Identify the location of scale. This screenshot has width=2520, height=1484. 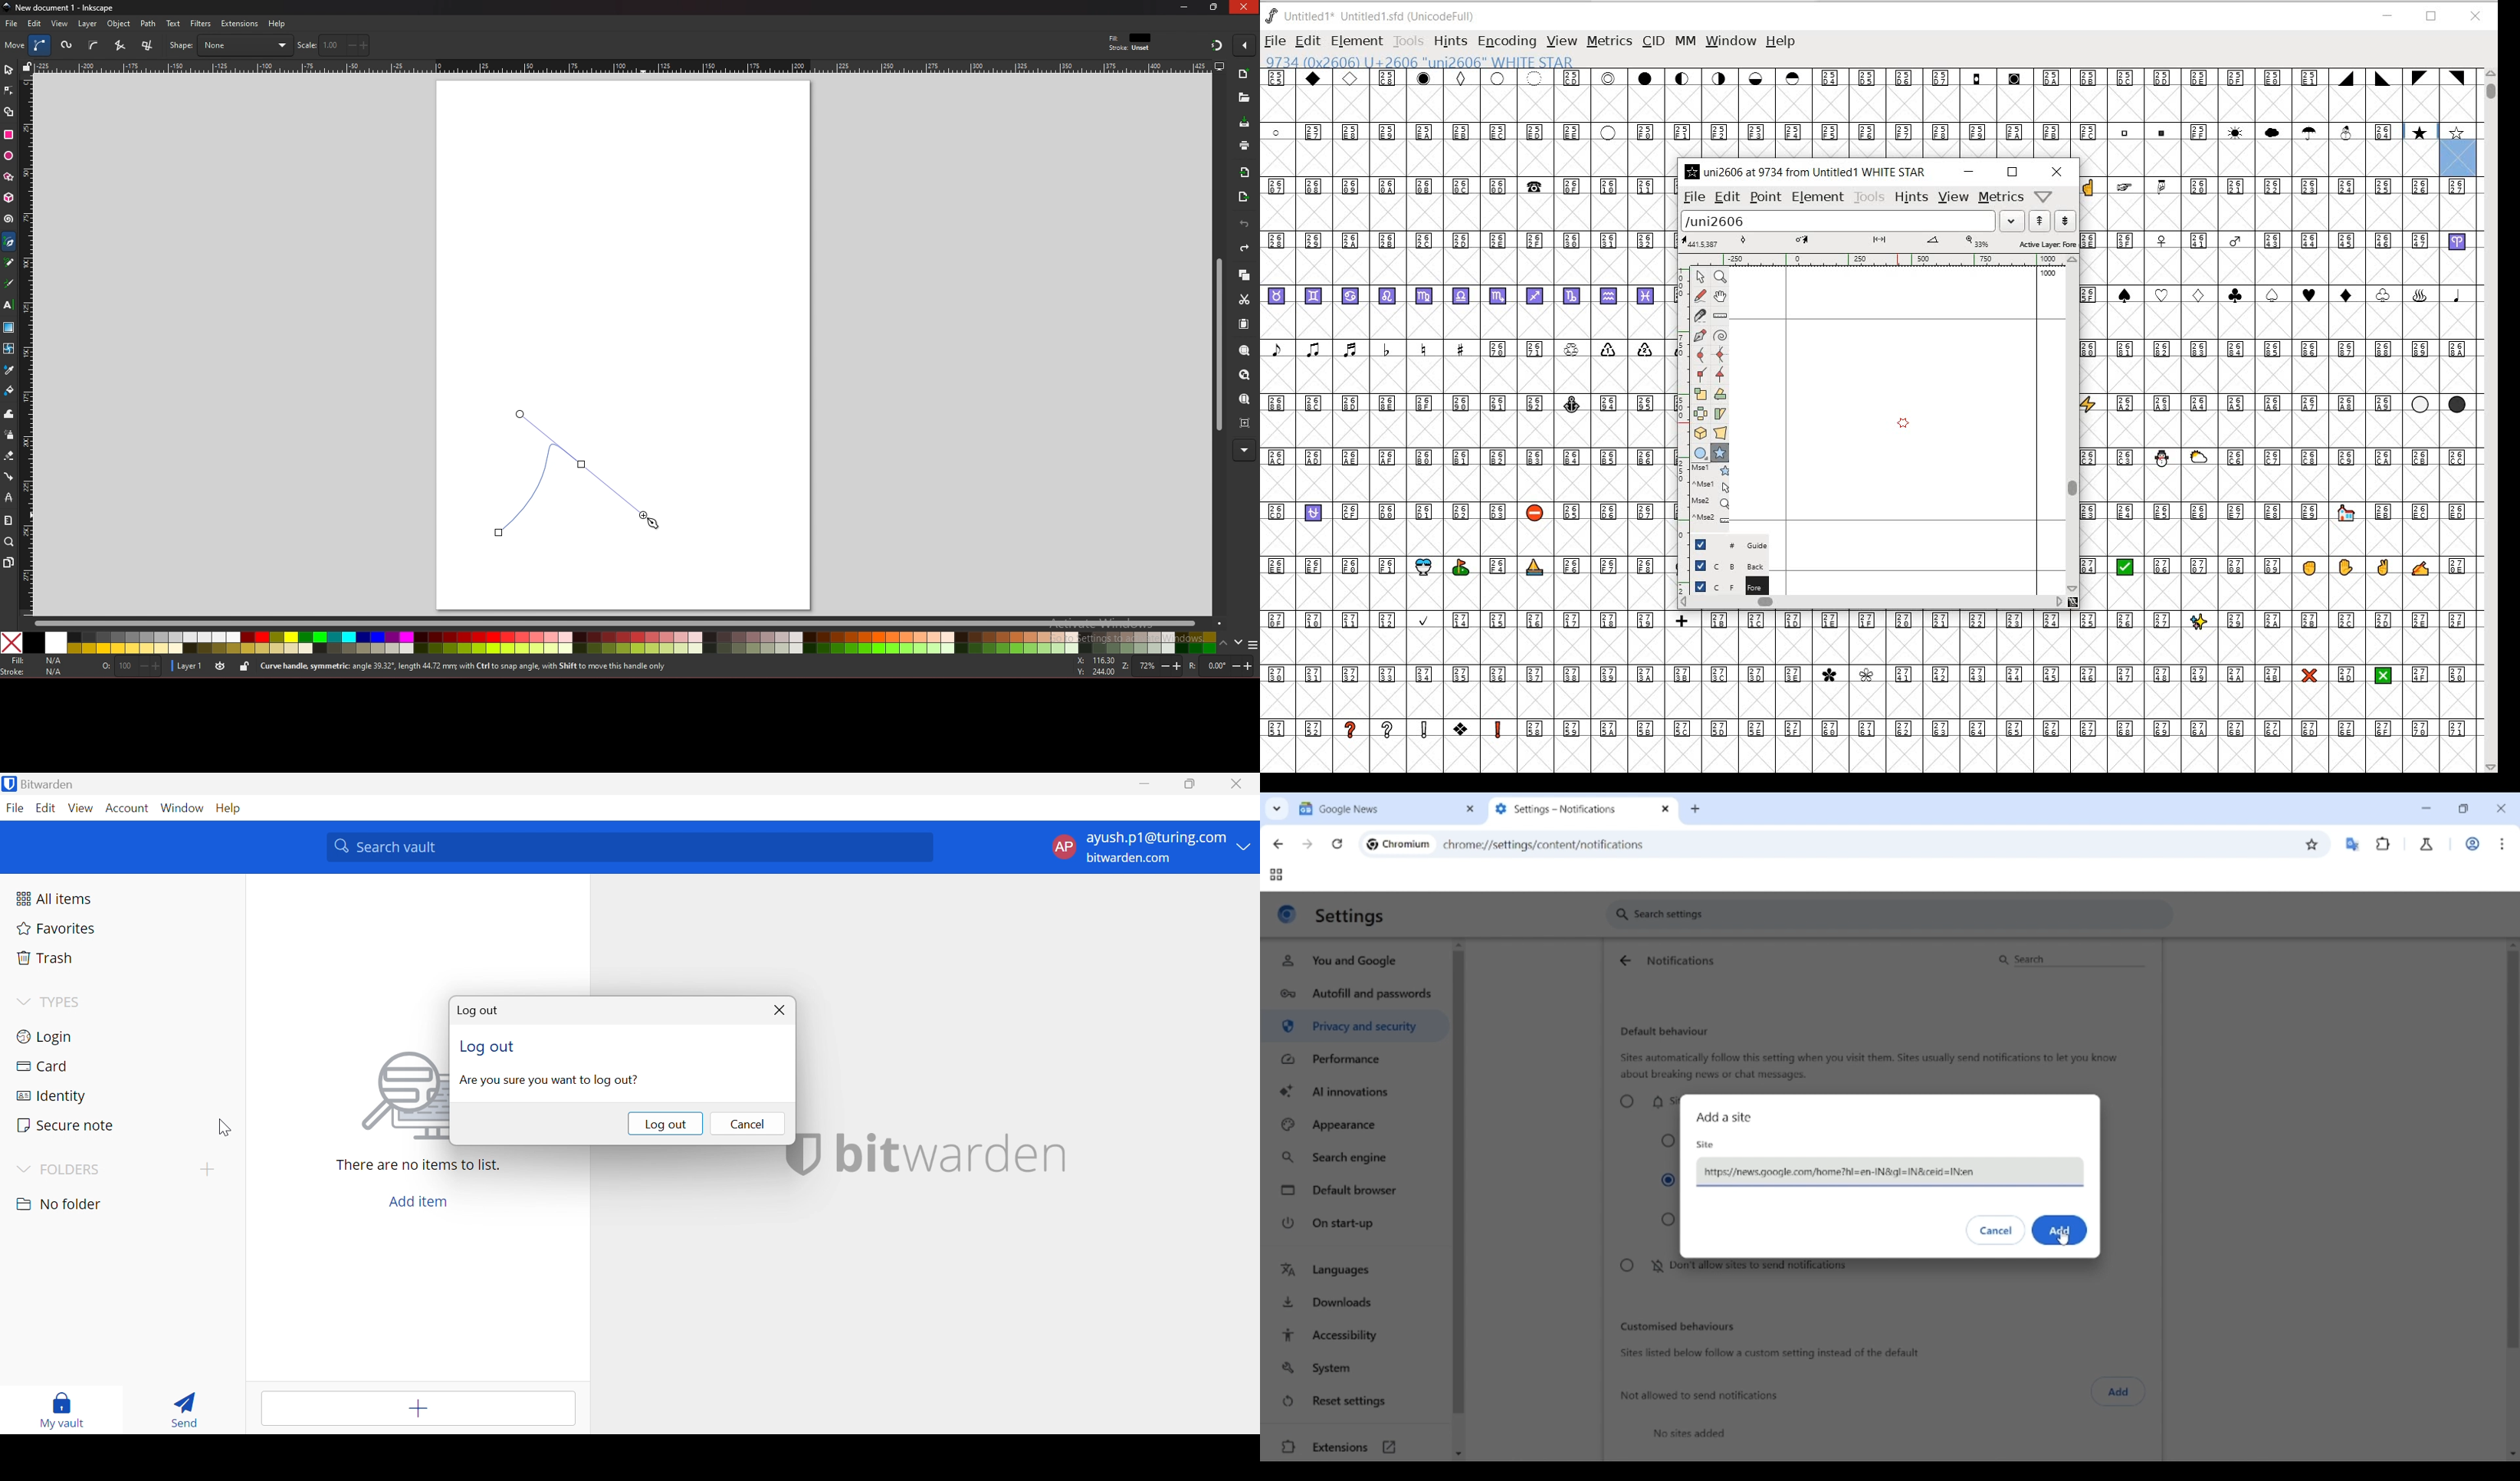
(333, 45).